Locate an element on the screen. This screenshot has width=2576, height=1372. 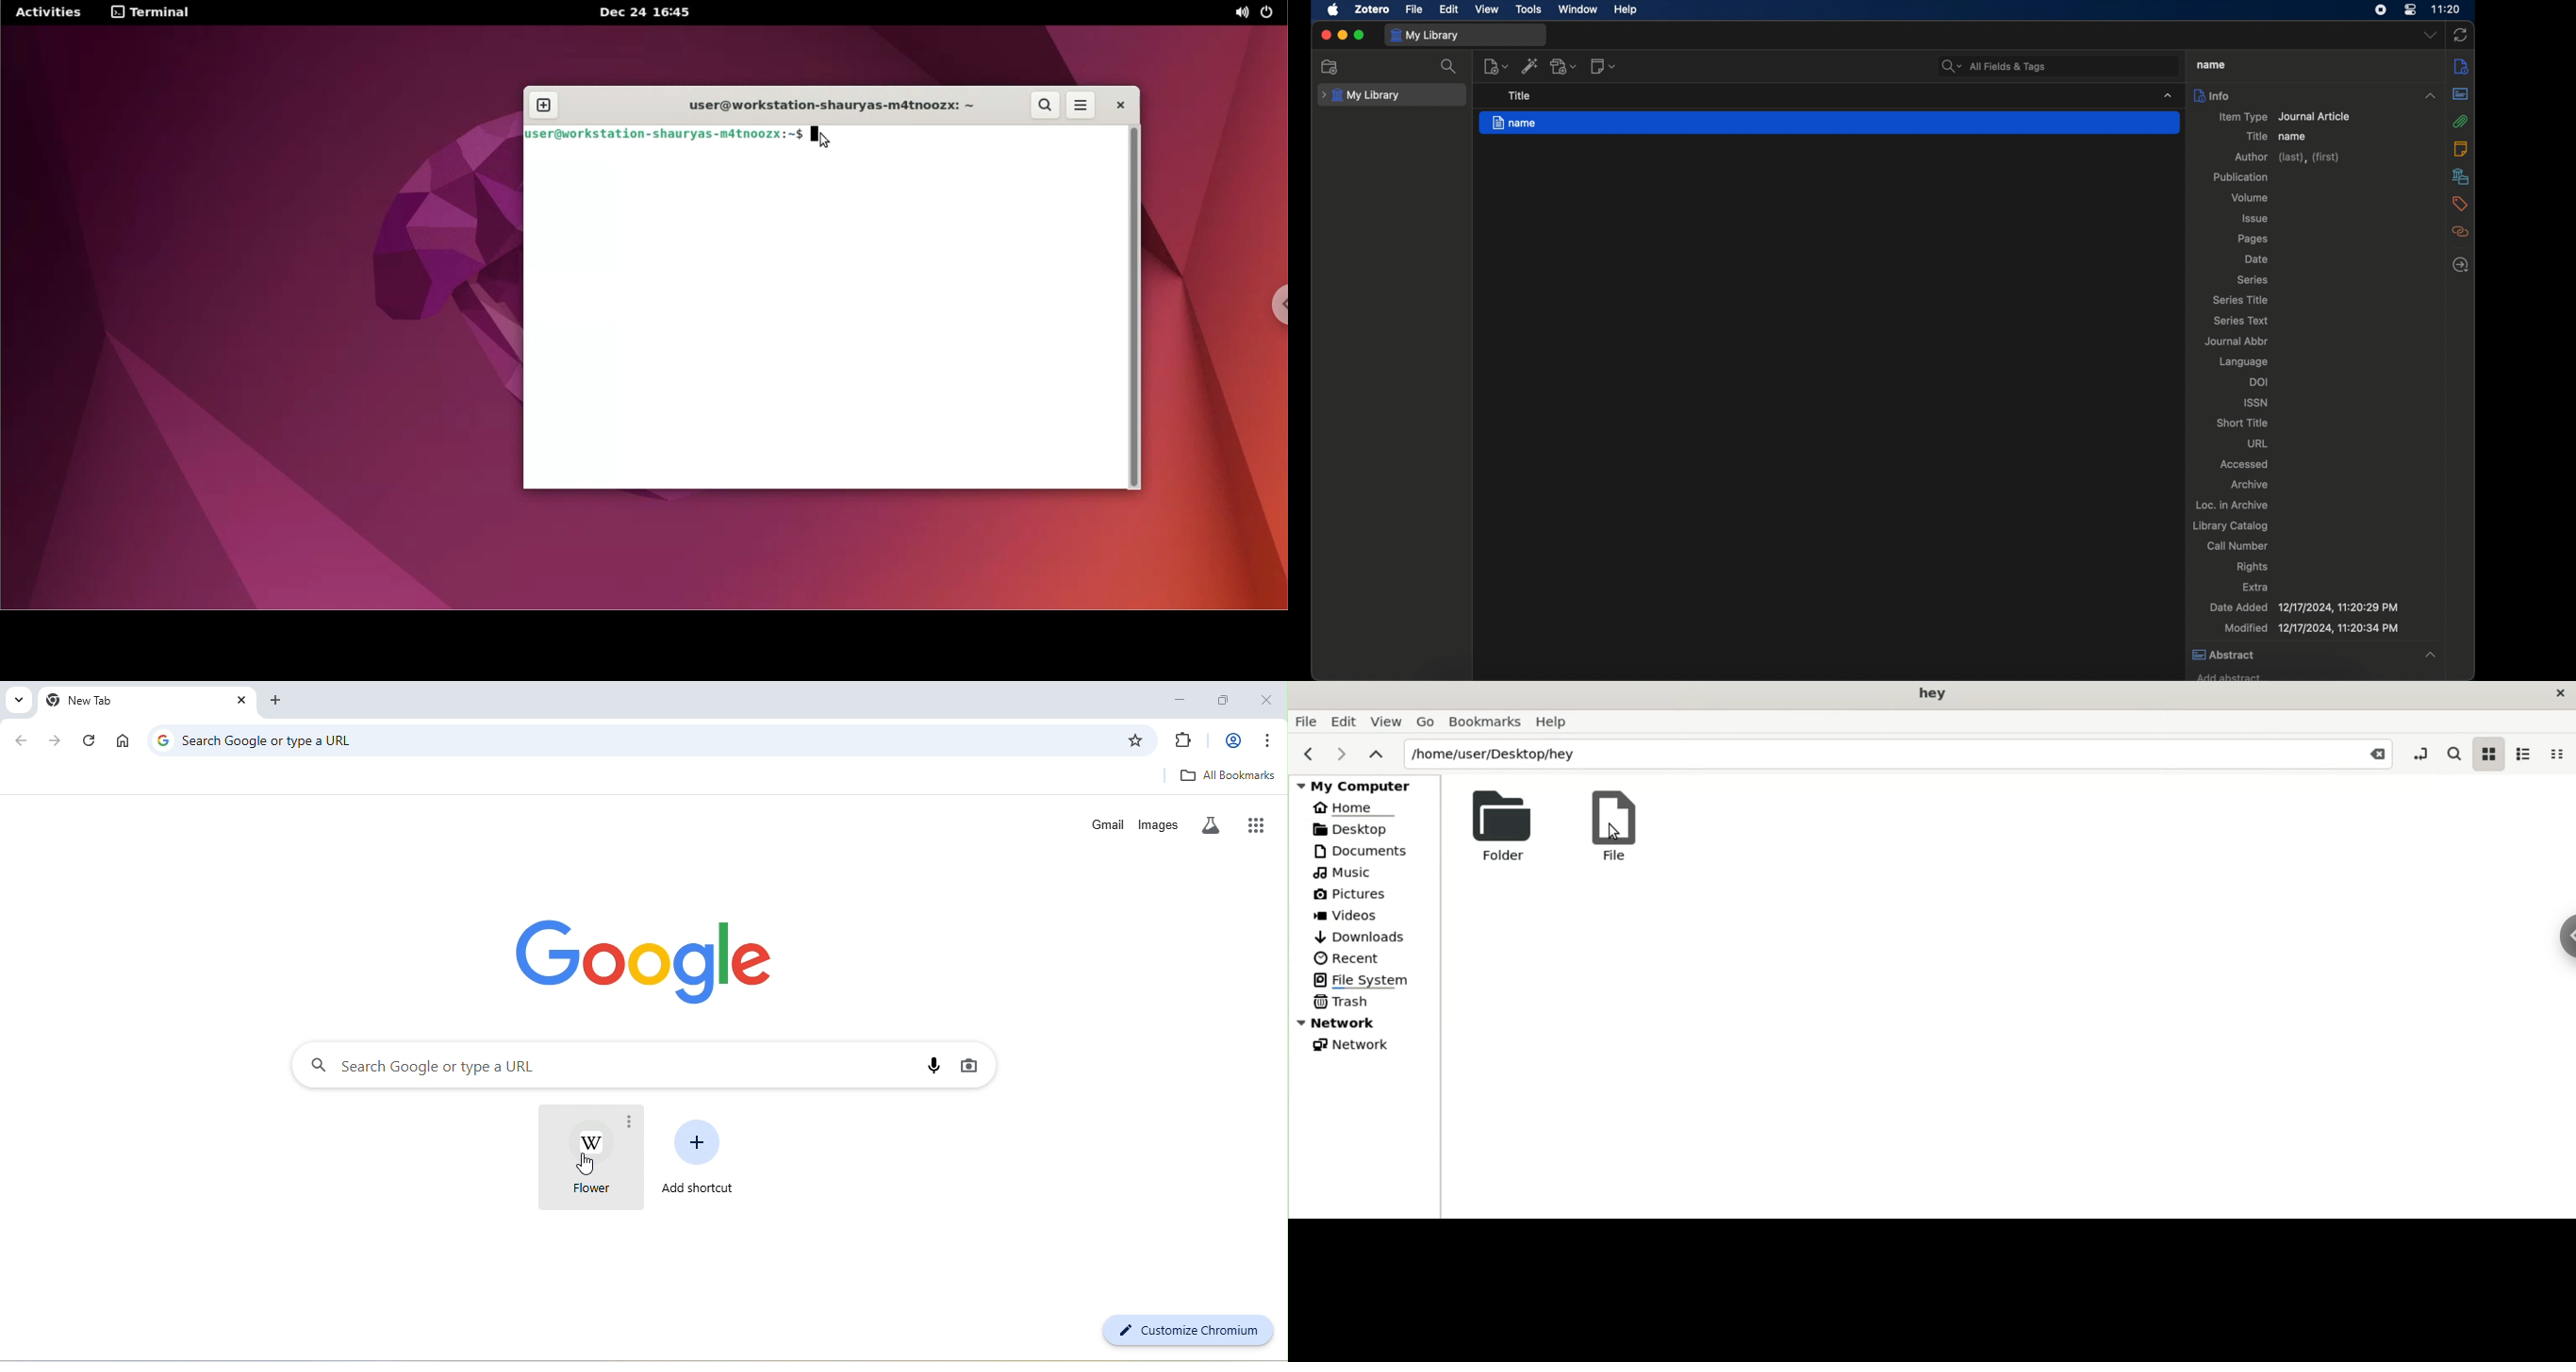
journal abbr is located at coordinates (2237, 340).